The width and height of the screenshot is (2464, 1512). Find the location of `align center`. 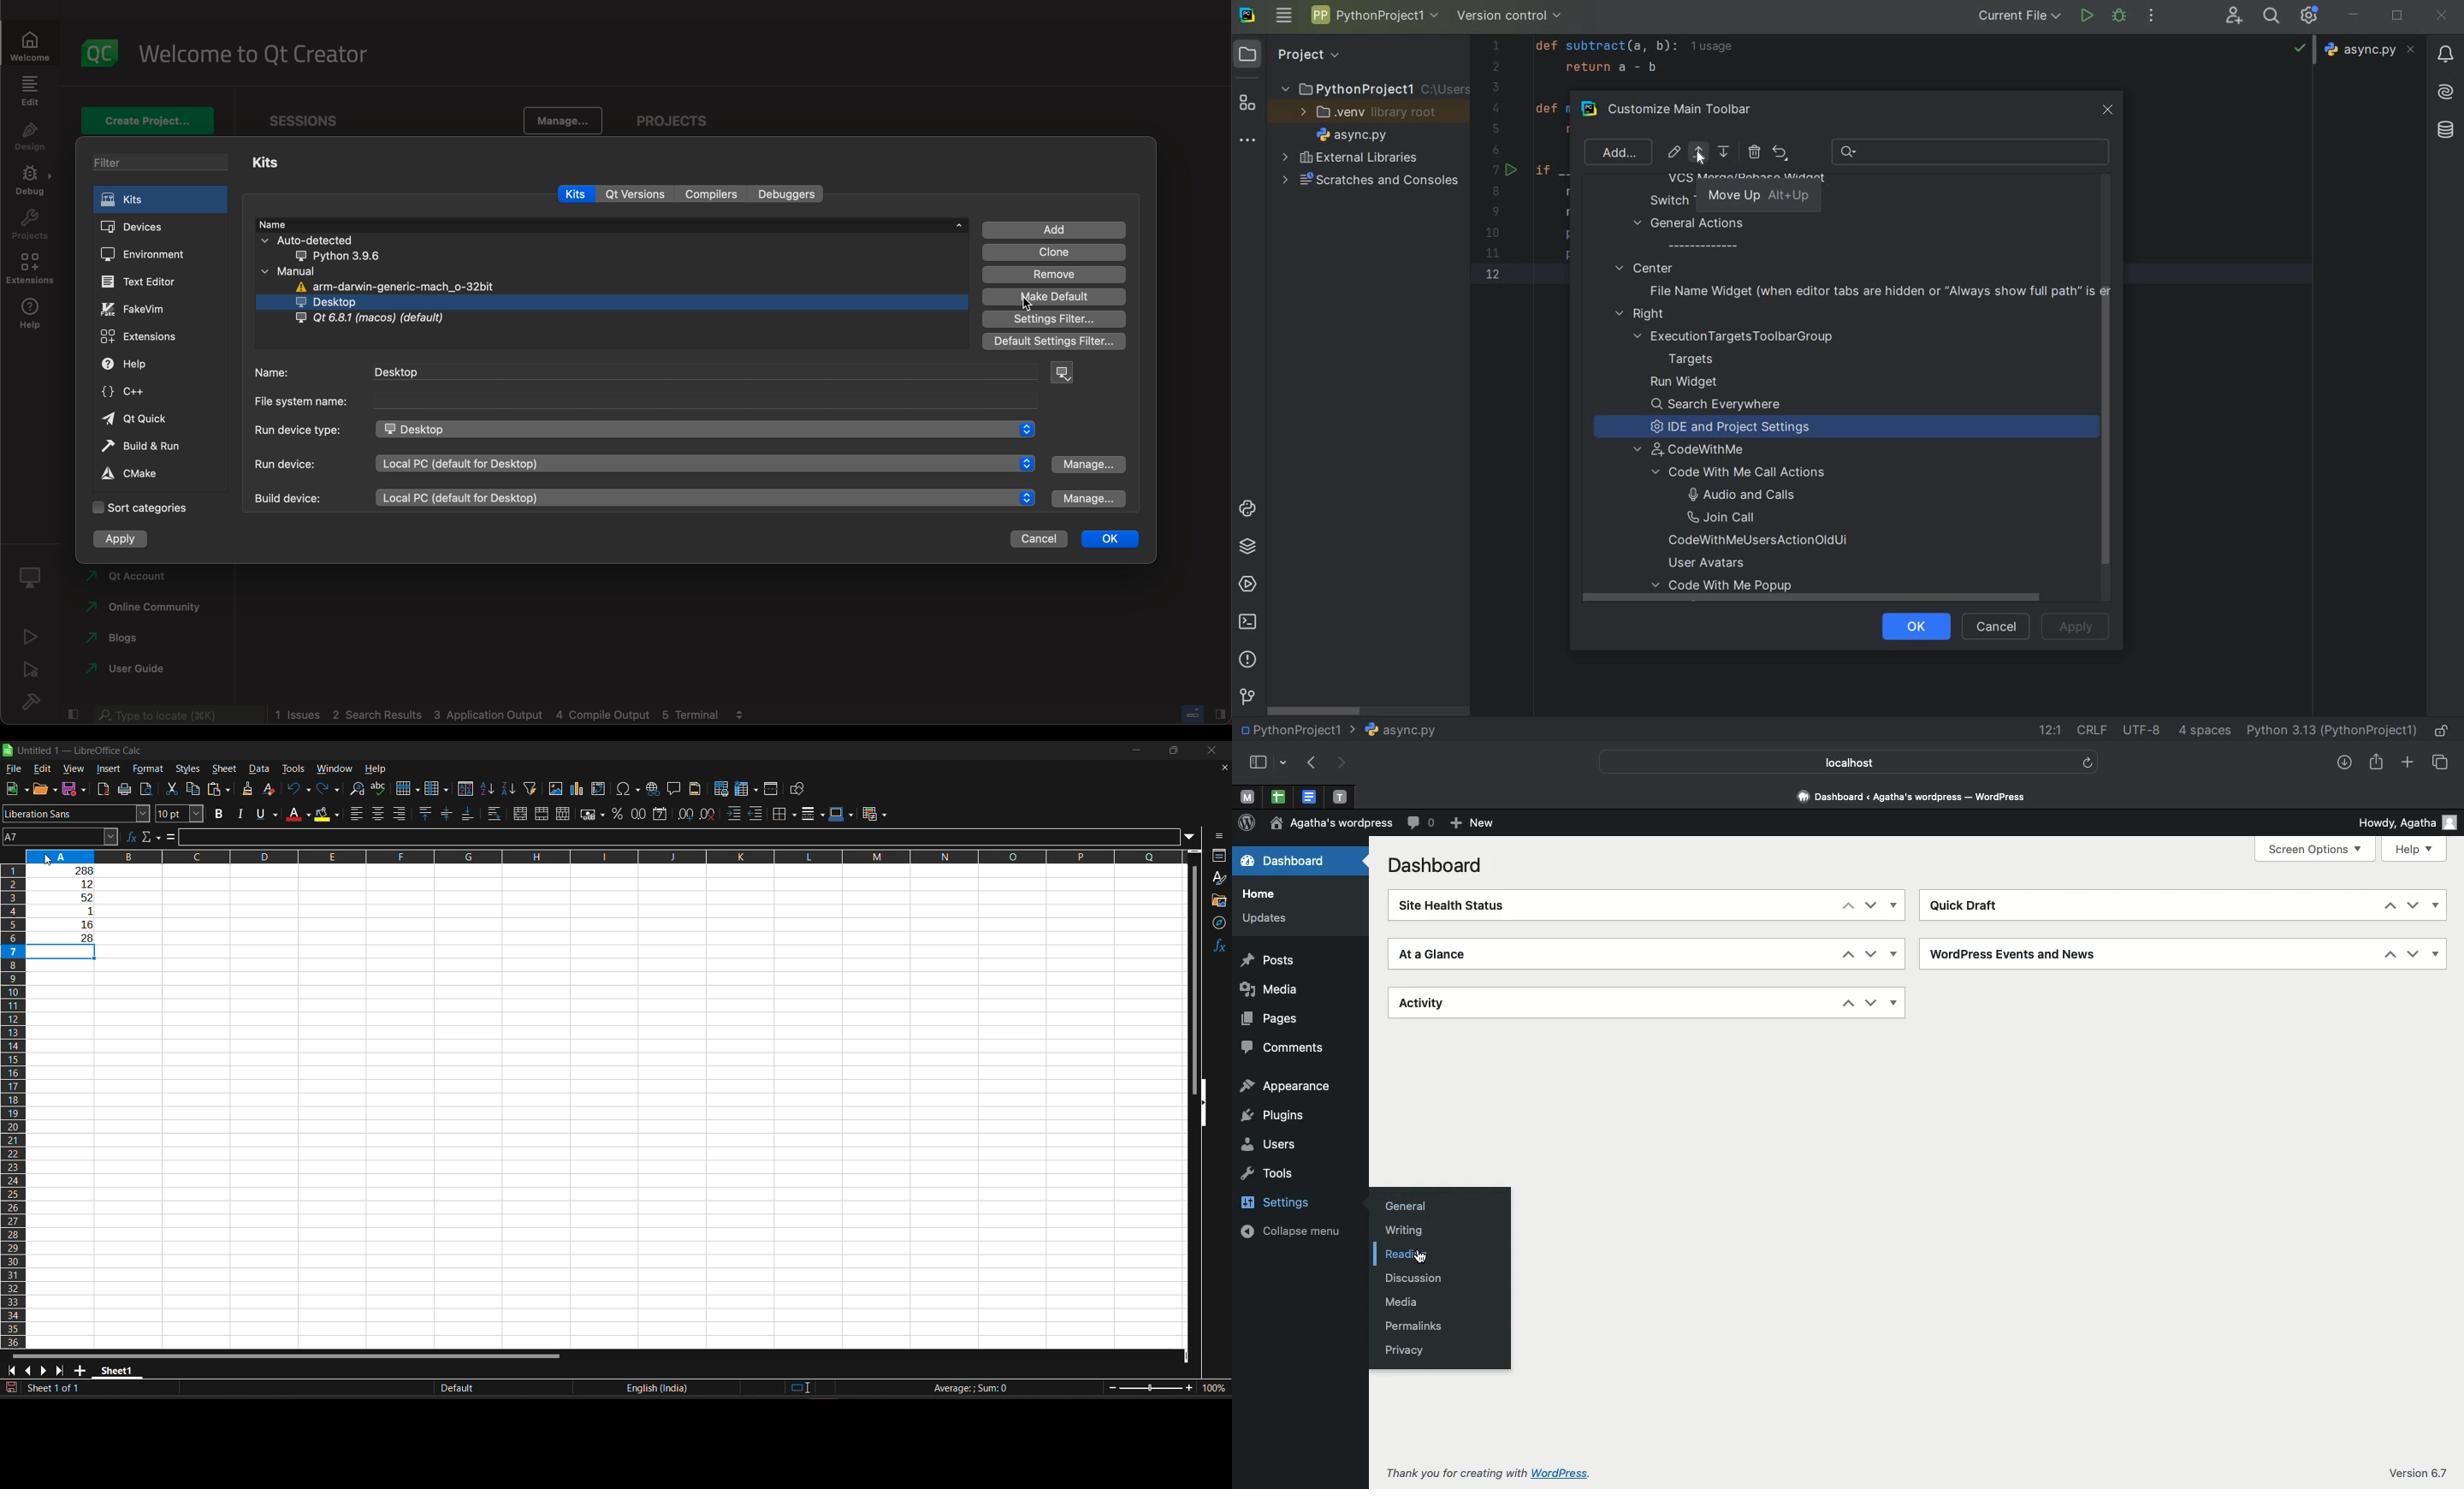

align center is located at coordinates (379, 814).